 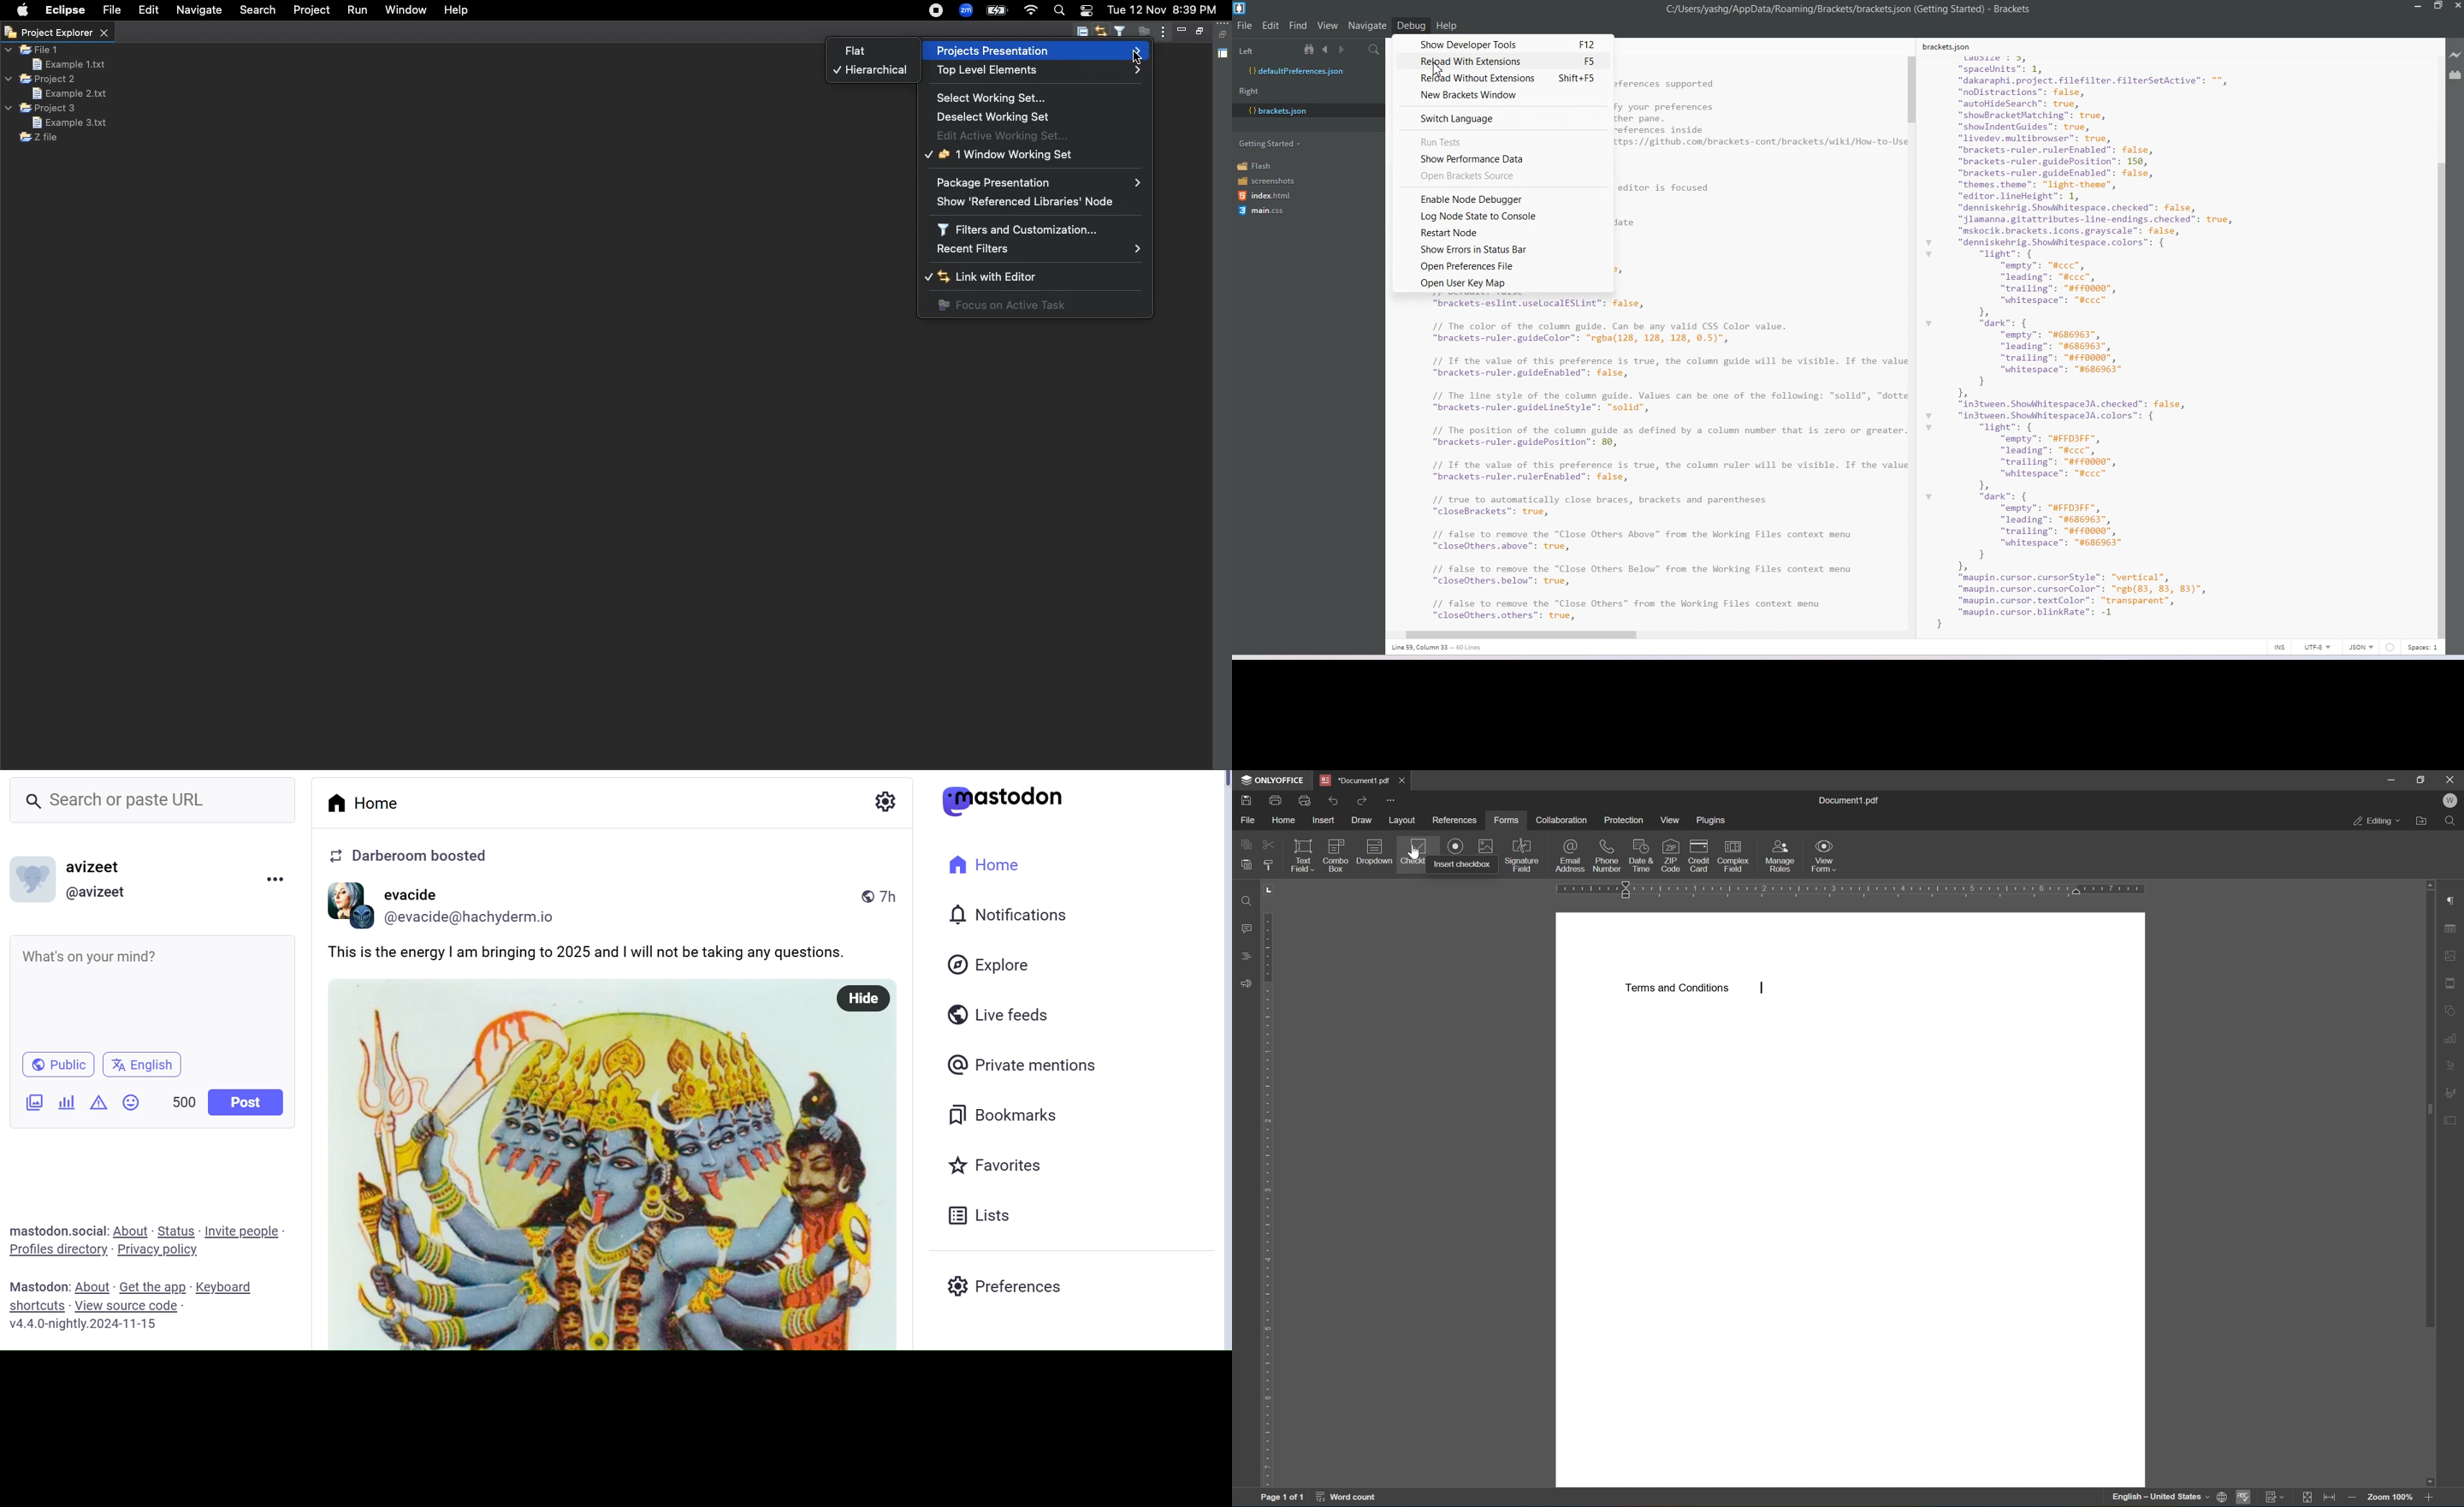 What do you see at coordinates (1502, 283) in the screenshot?
I see `Open User Key Map` at bounding box center [1502, 283].